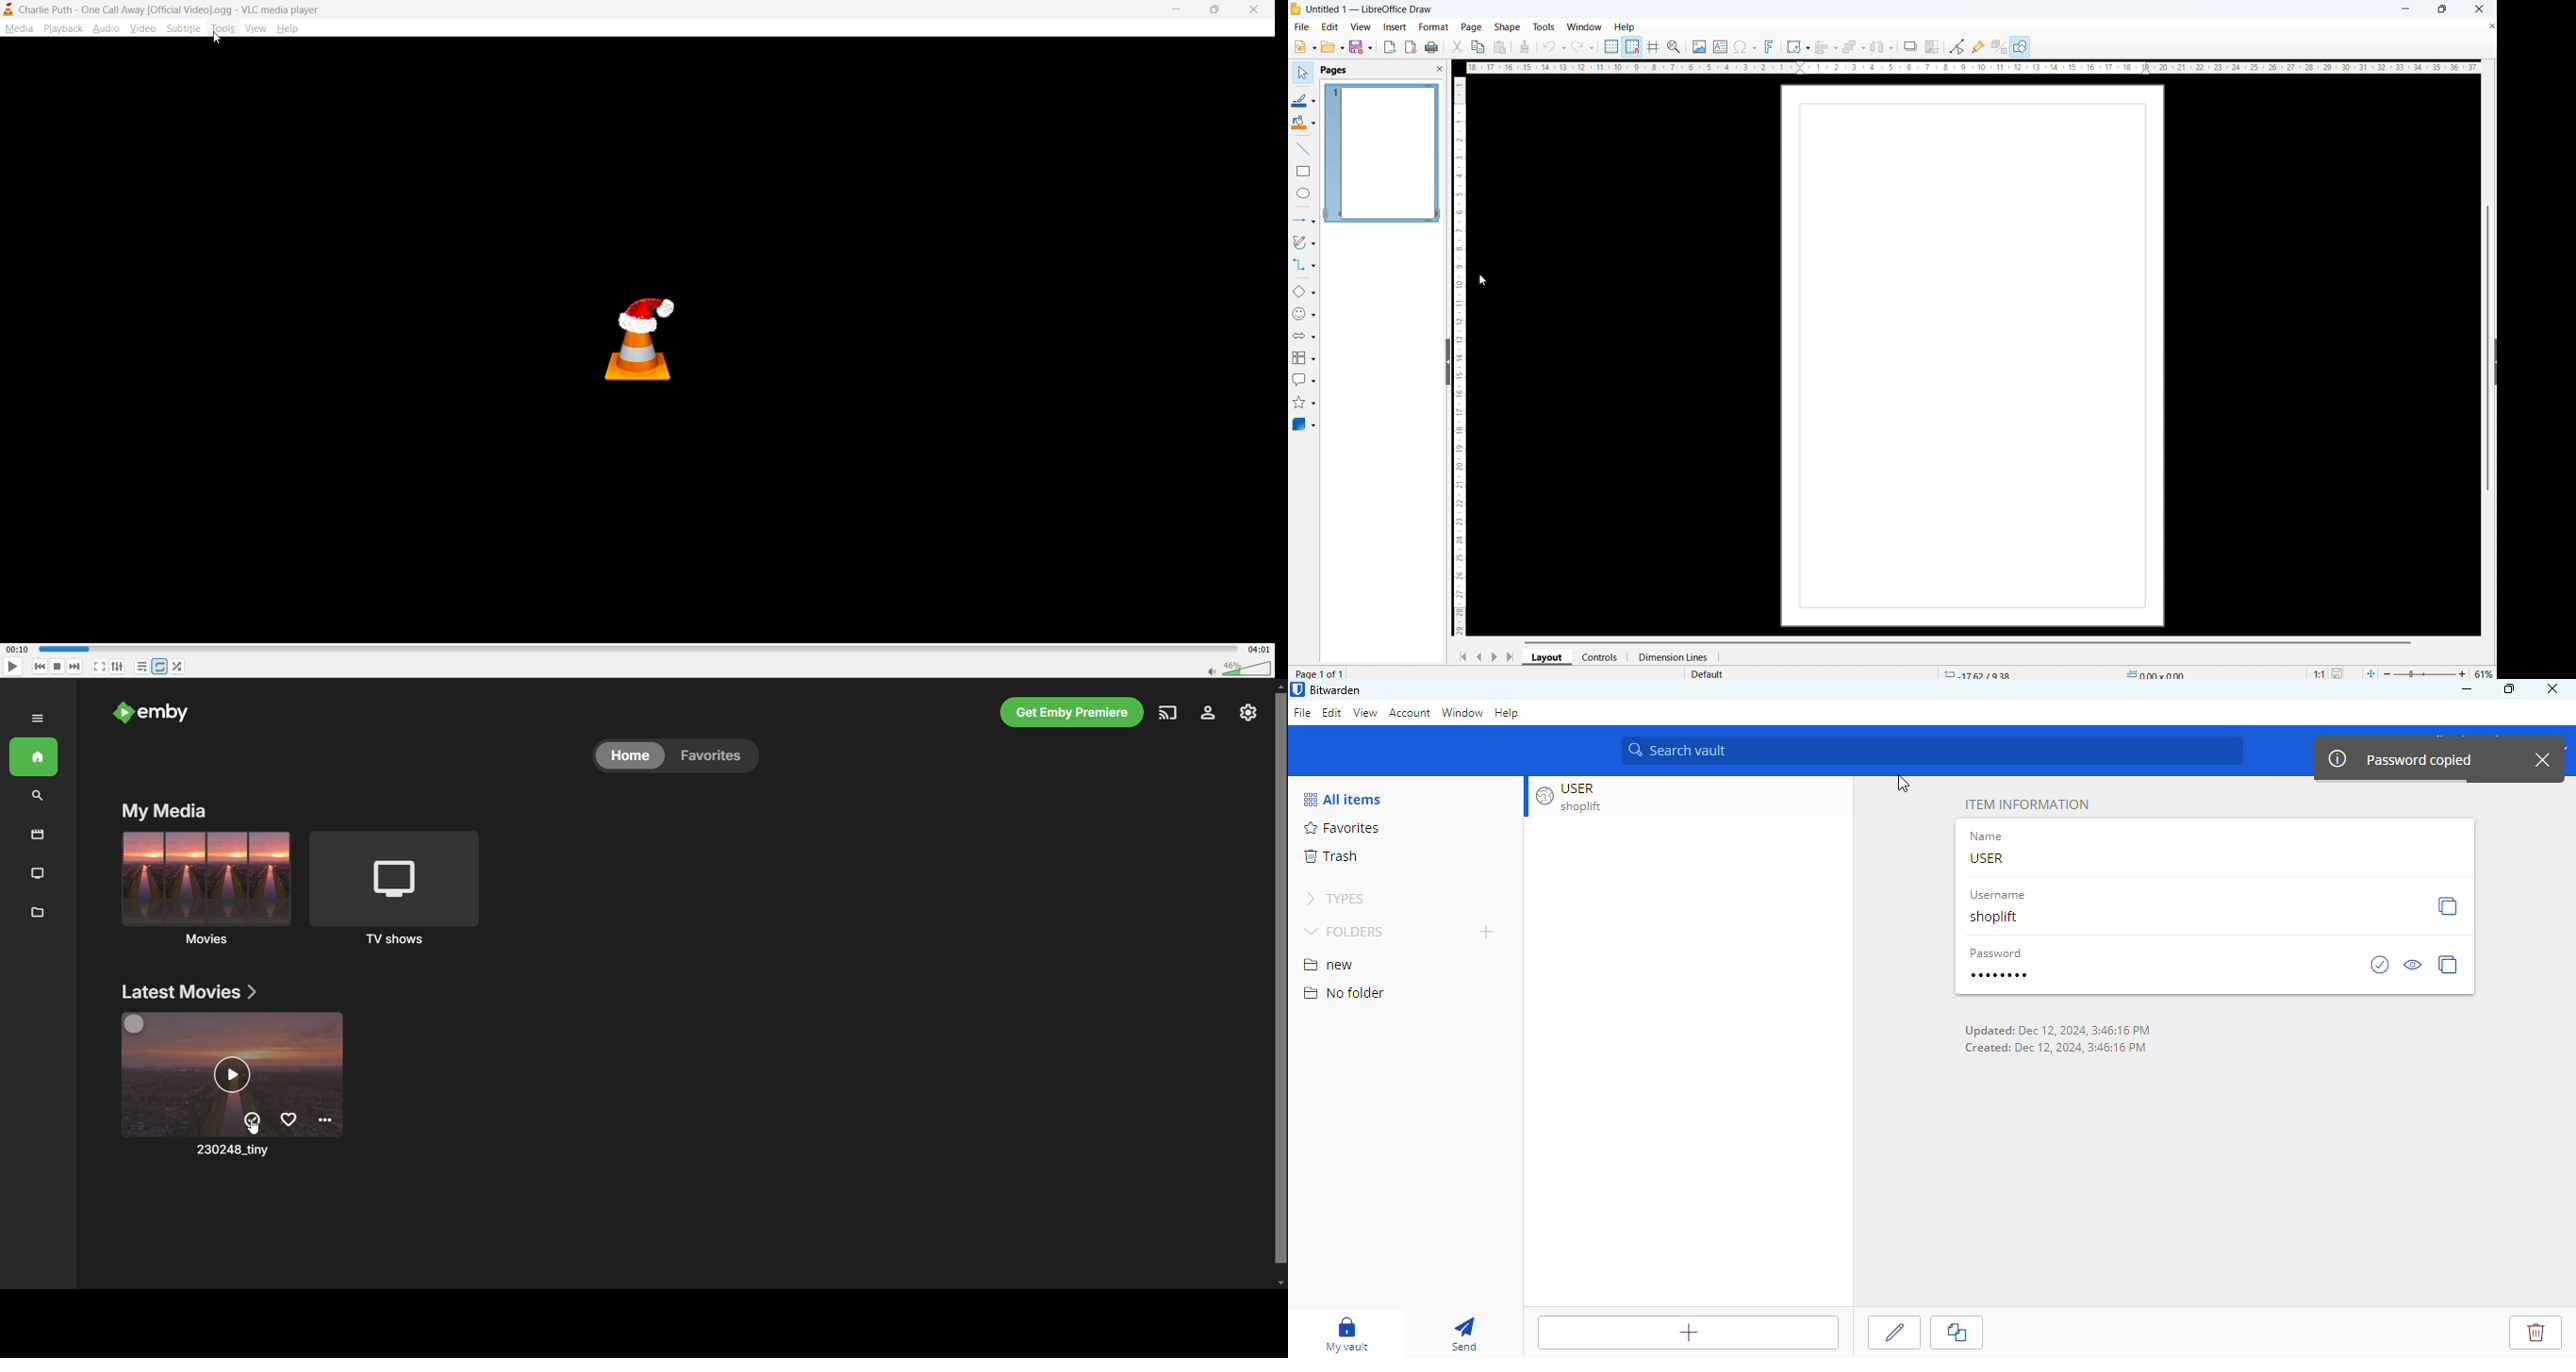 This screenshot has height=1372, width=2576. I want to click on Close document , so click(2489, 25).